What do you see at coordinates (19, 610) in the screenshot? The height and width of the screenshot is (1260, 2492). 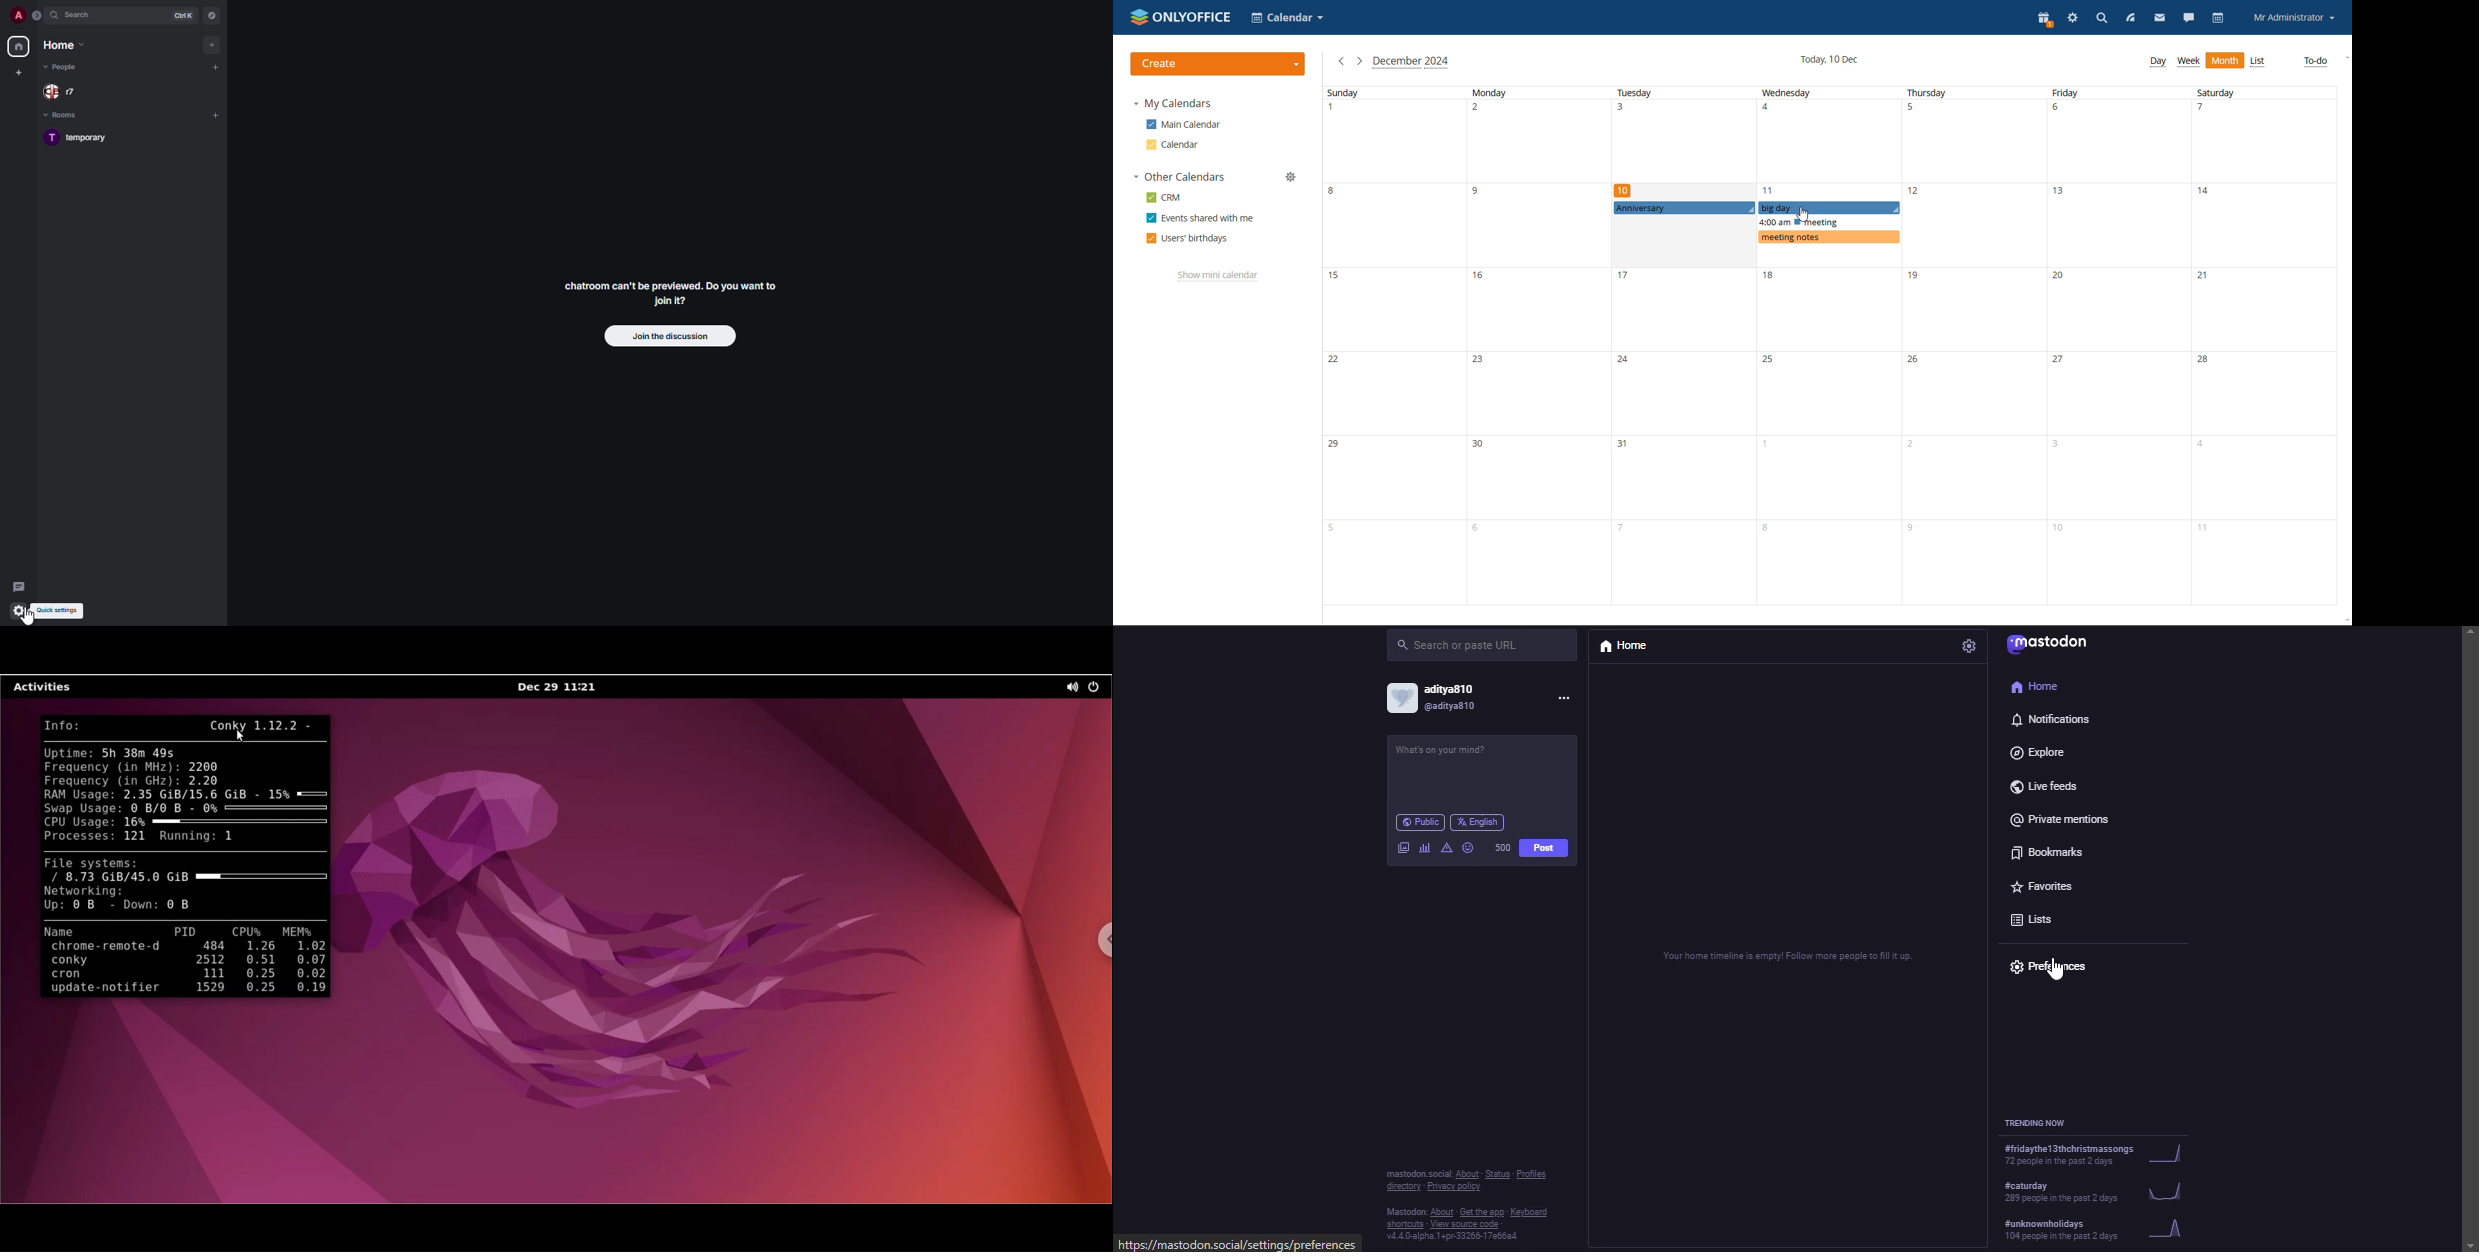 I see `quick settings` at bounding box center [19, 610].